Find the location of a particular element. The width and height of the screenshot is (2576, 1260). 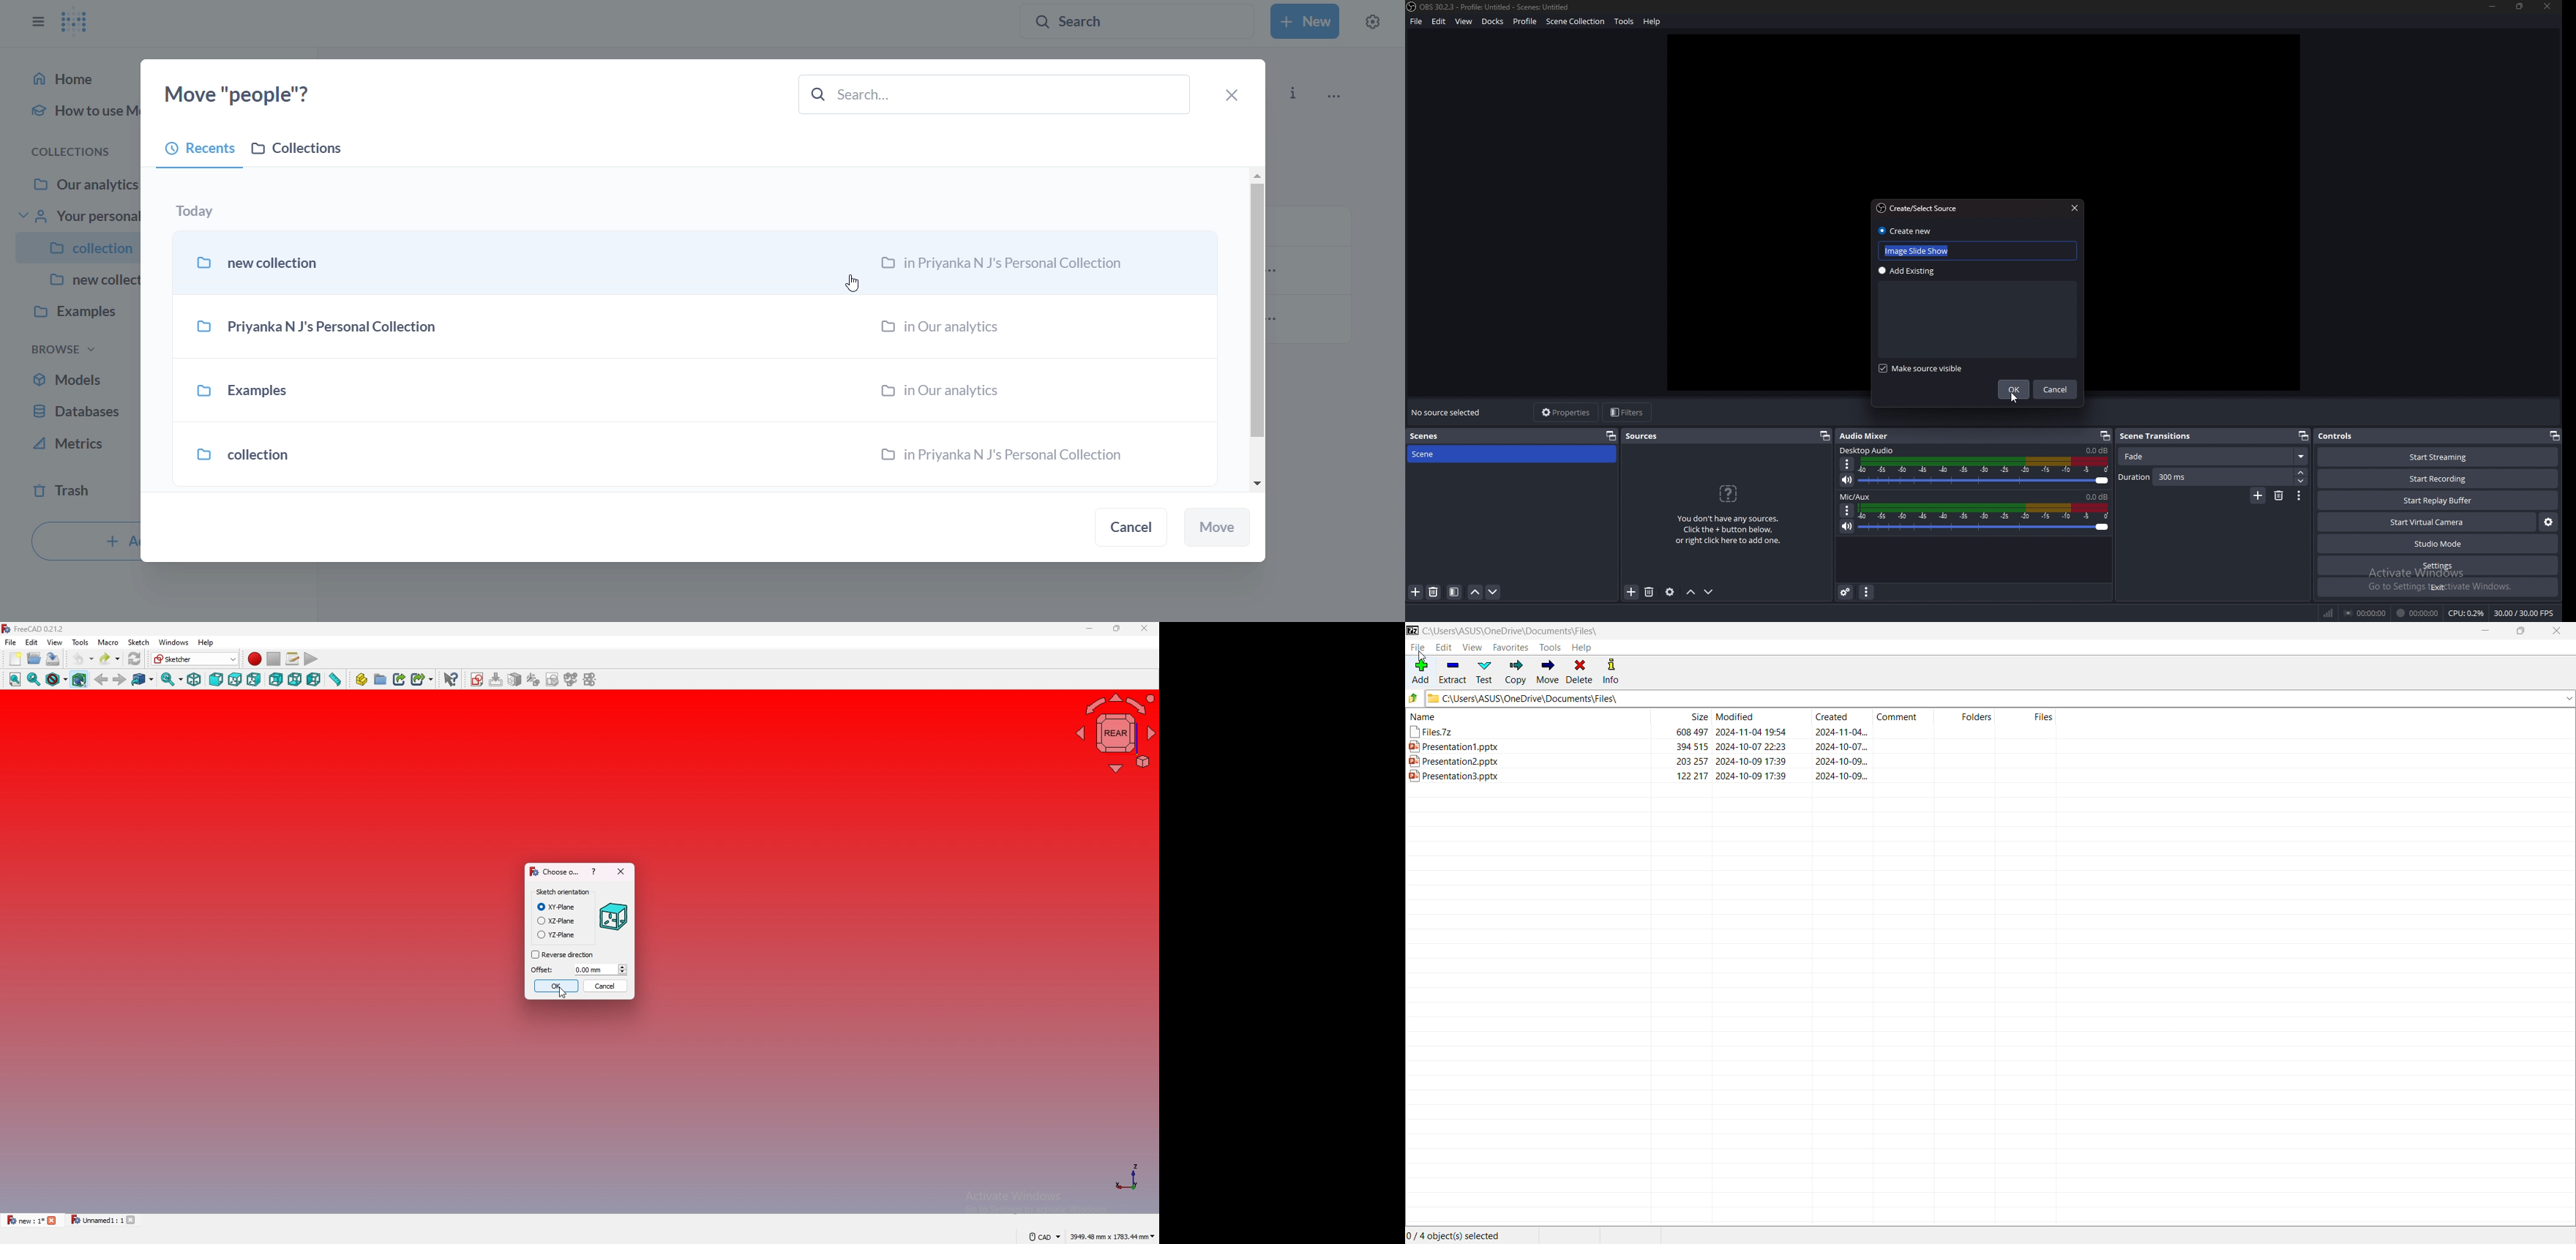

collection is located at coordinates (73, 248).